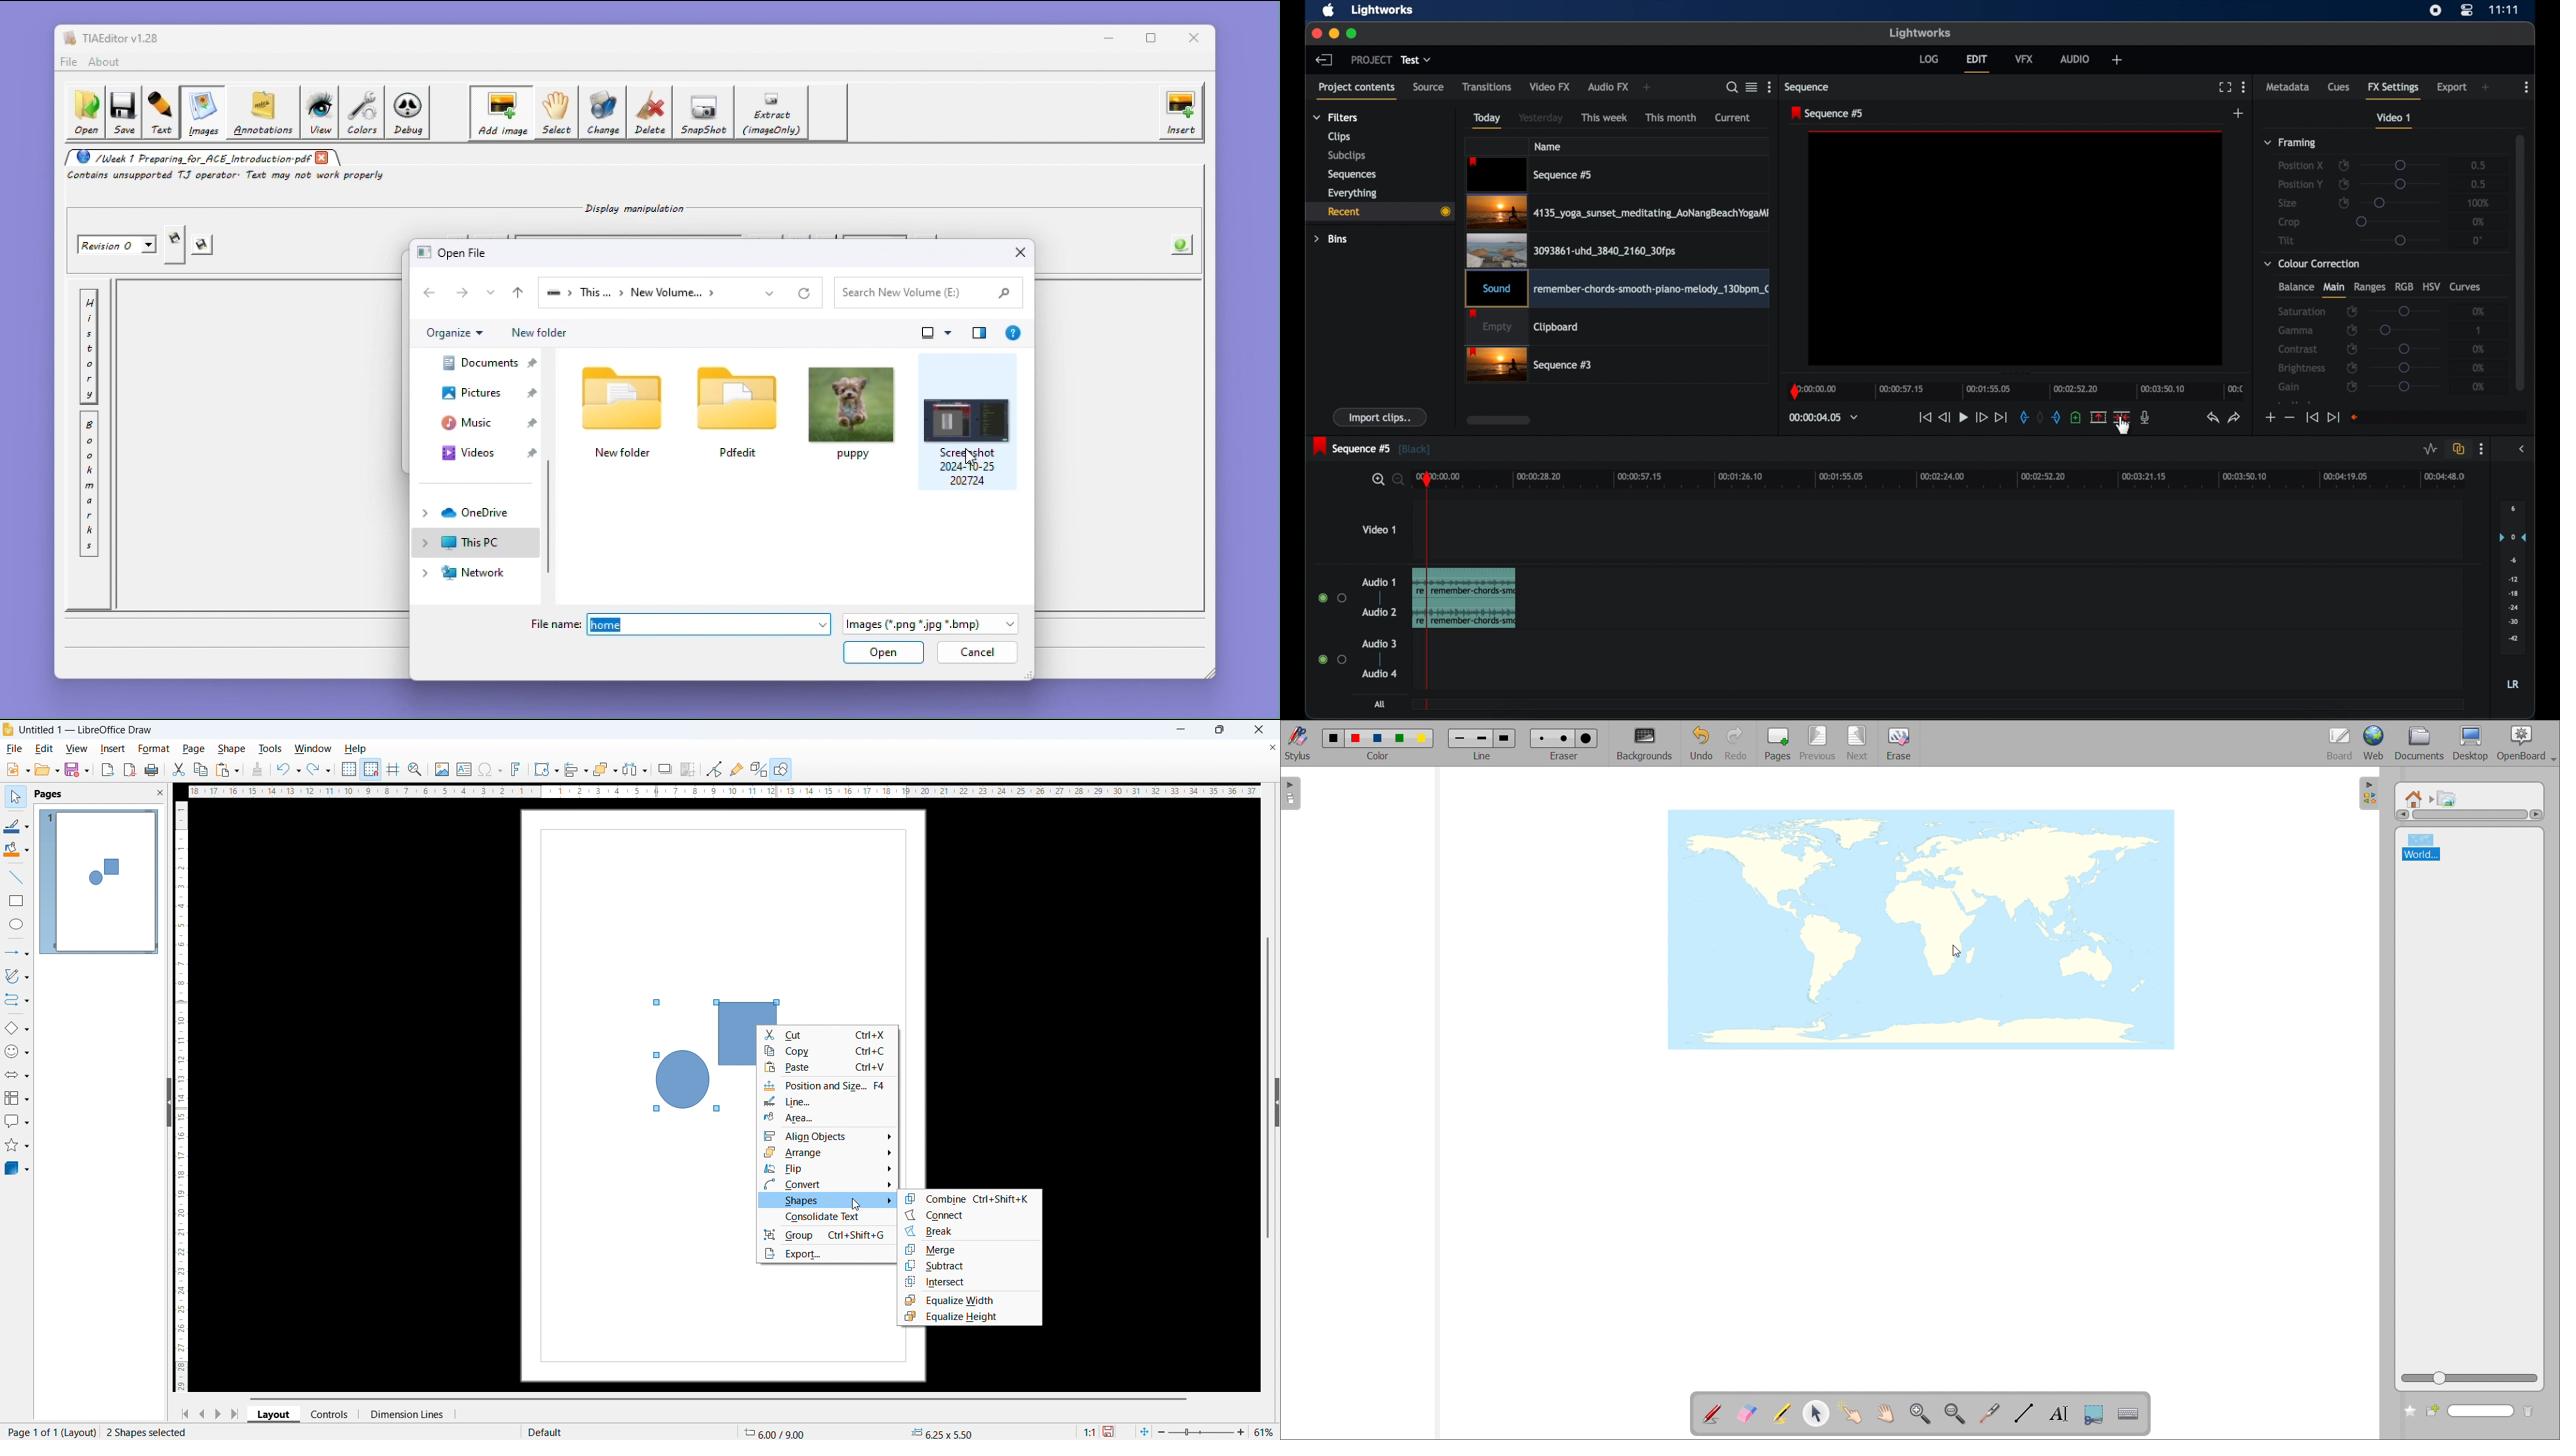 The height and width of the screenshot is (1456, 2576). I want to click on connectors, so click(17, 1001).